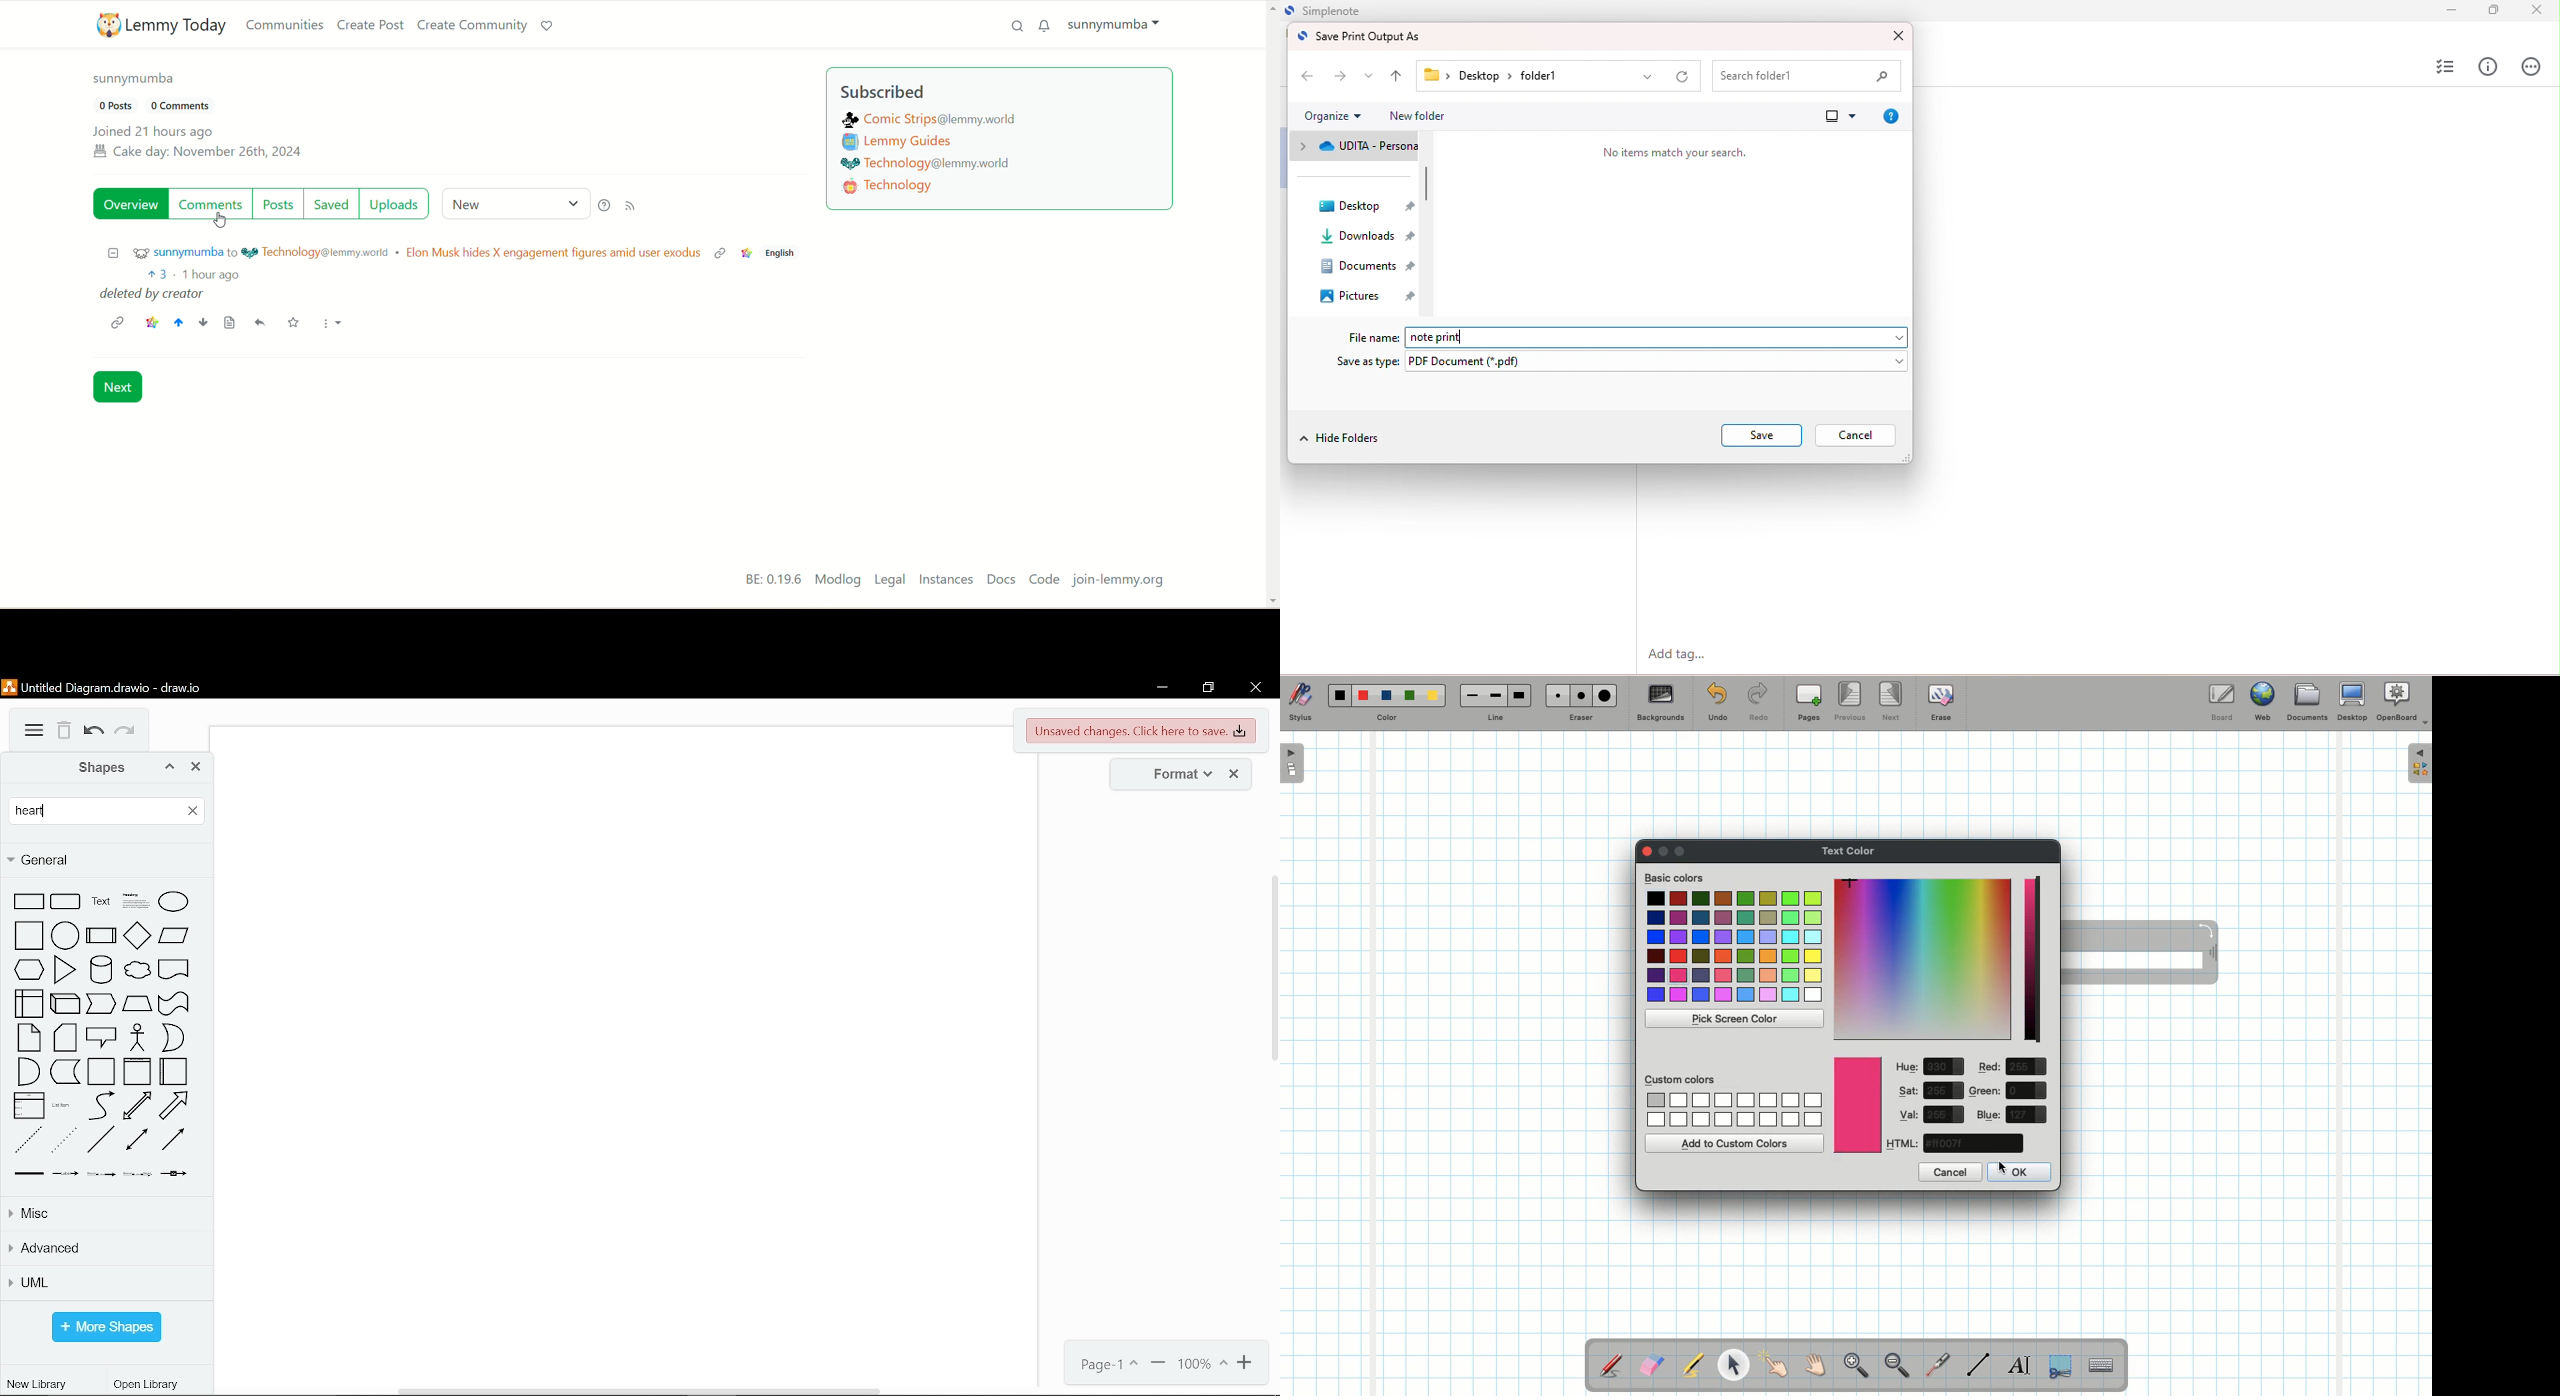 Image resolution: width=2576 pixels, height=1400 pixels. Describe the element at coordinates (1605, 695) in the screenshot. I see `Large eraser` at that location.